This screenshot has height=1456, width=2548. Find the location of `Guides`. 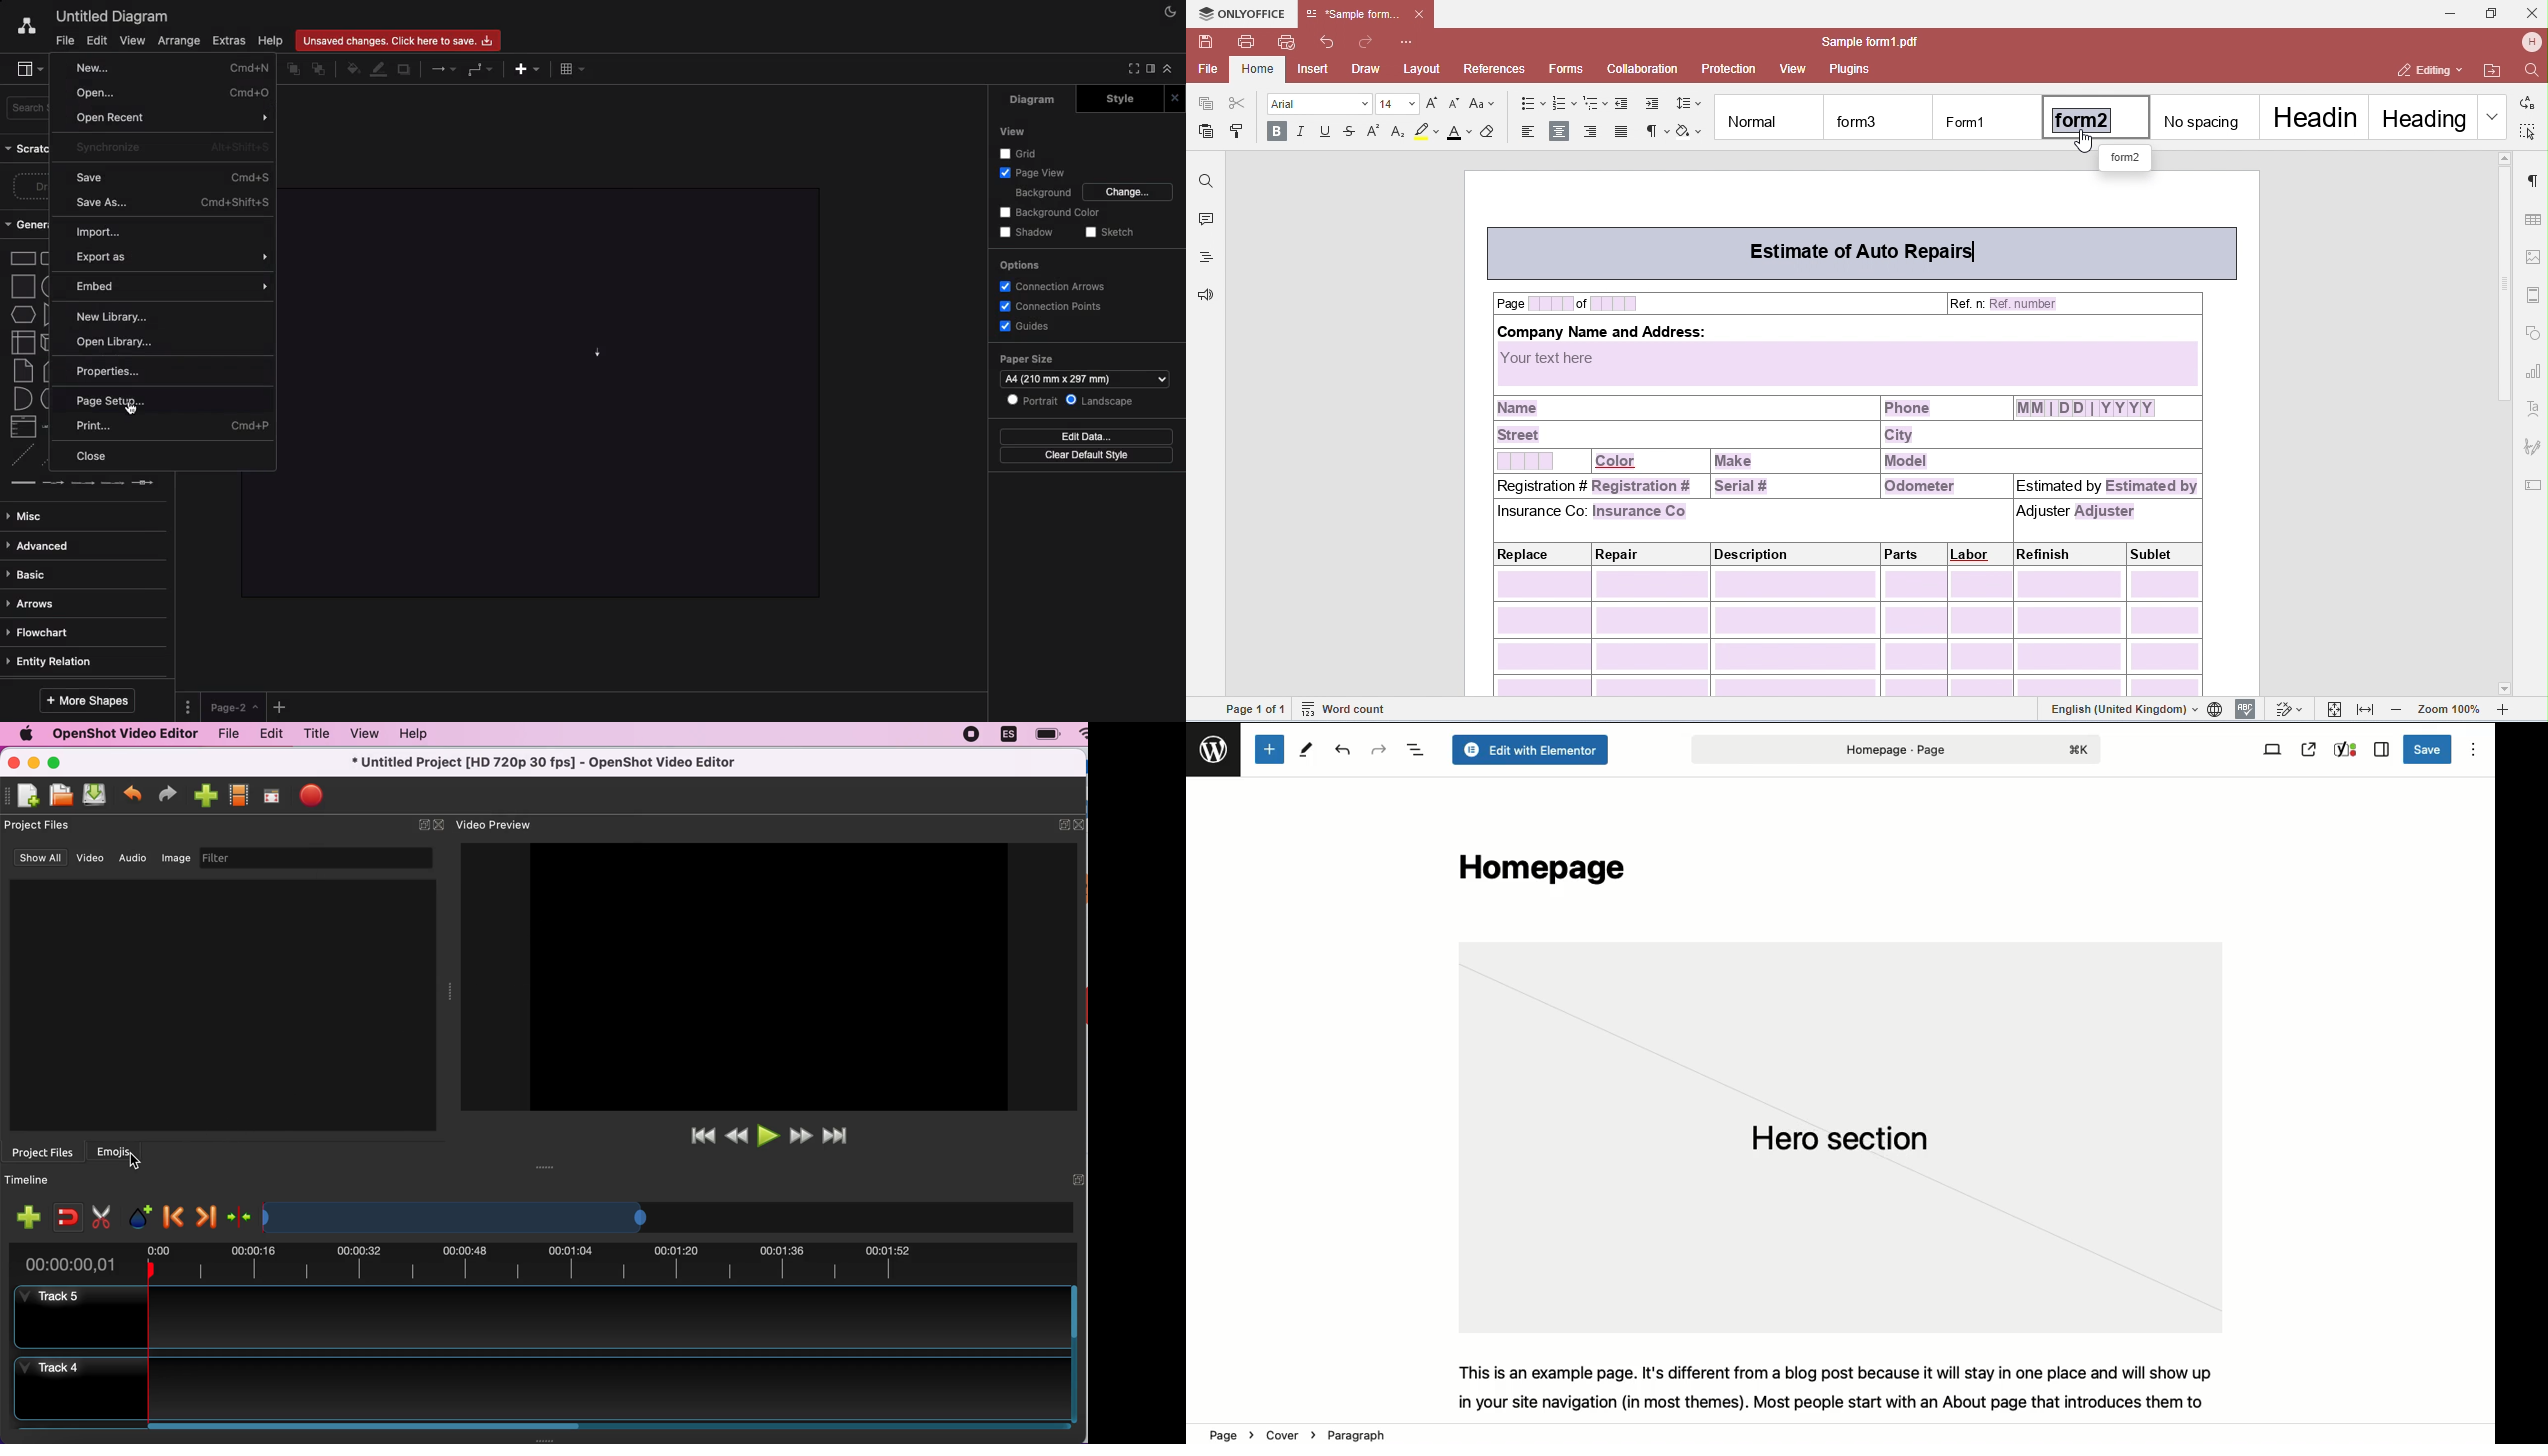

Guides is located at coordinates (1024, 325).